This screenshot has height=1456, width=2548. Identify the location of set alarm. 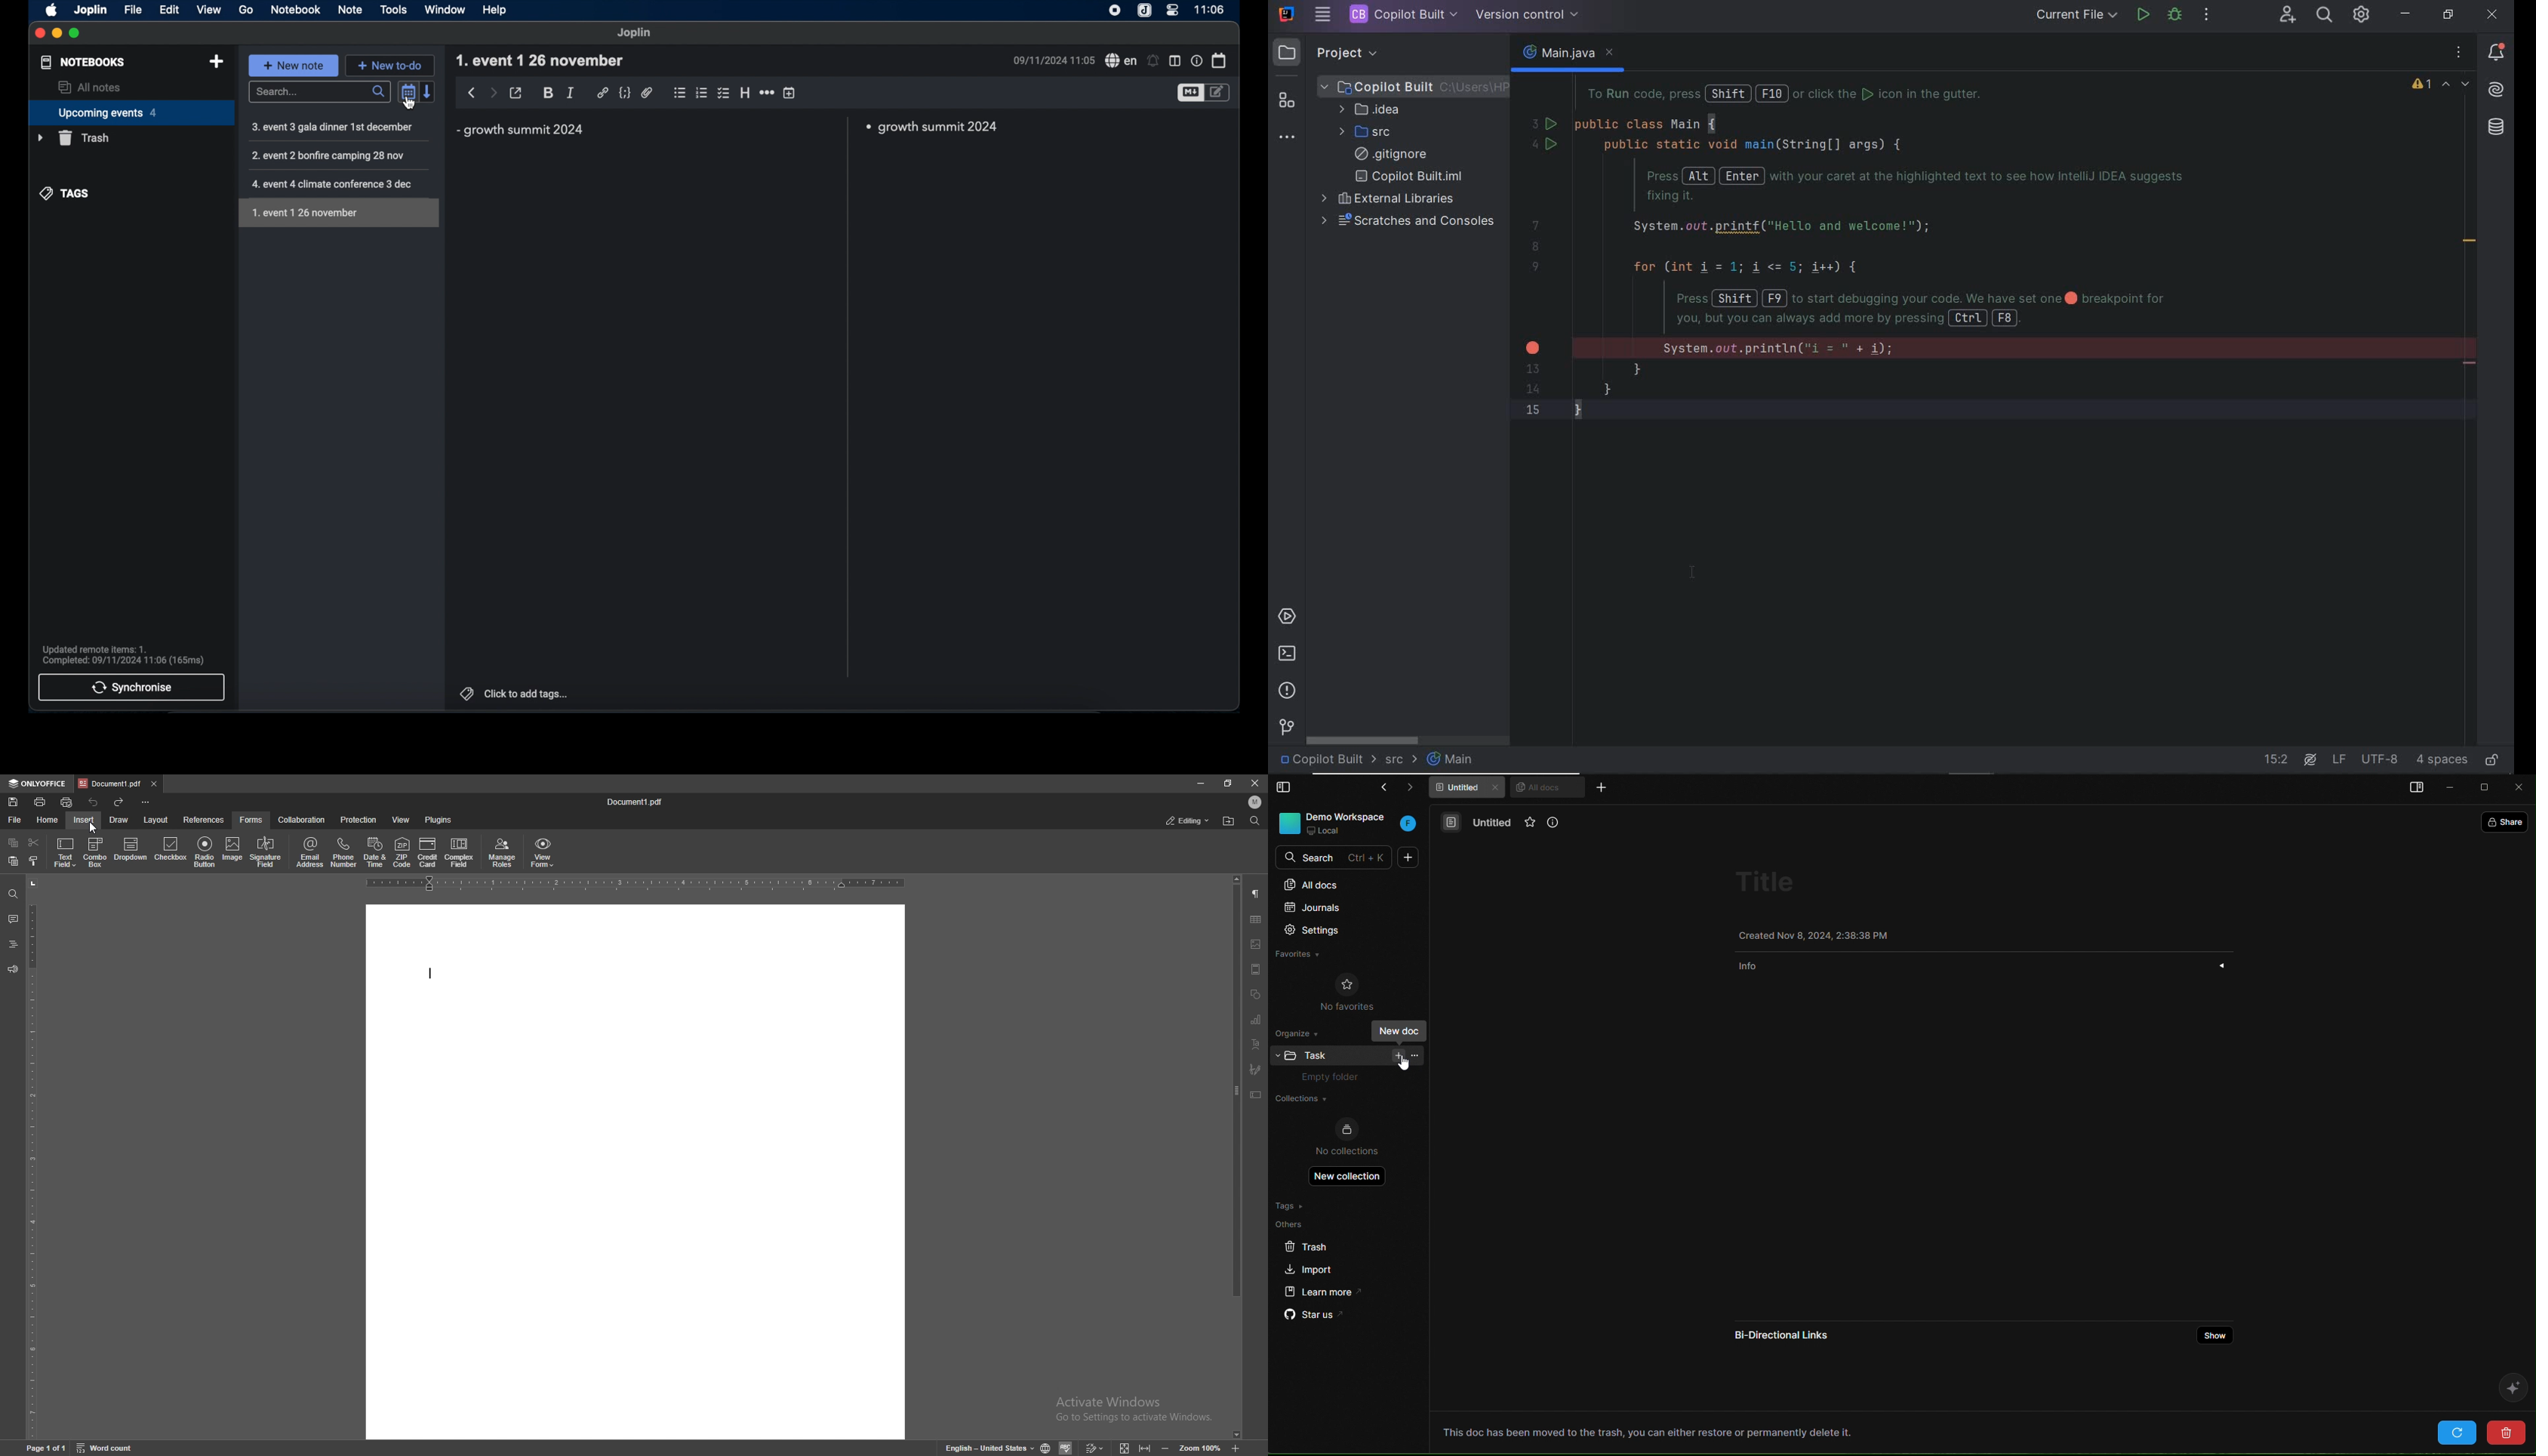
(1153, 60).